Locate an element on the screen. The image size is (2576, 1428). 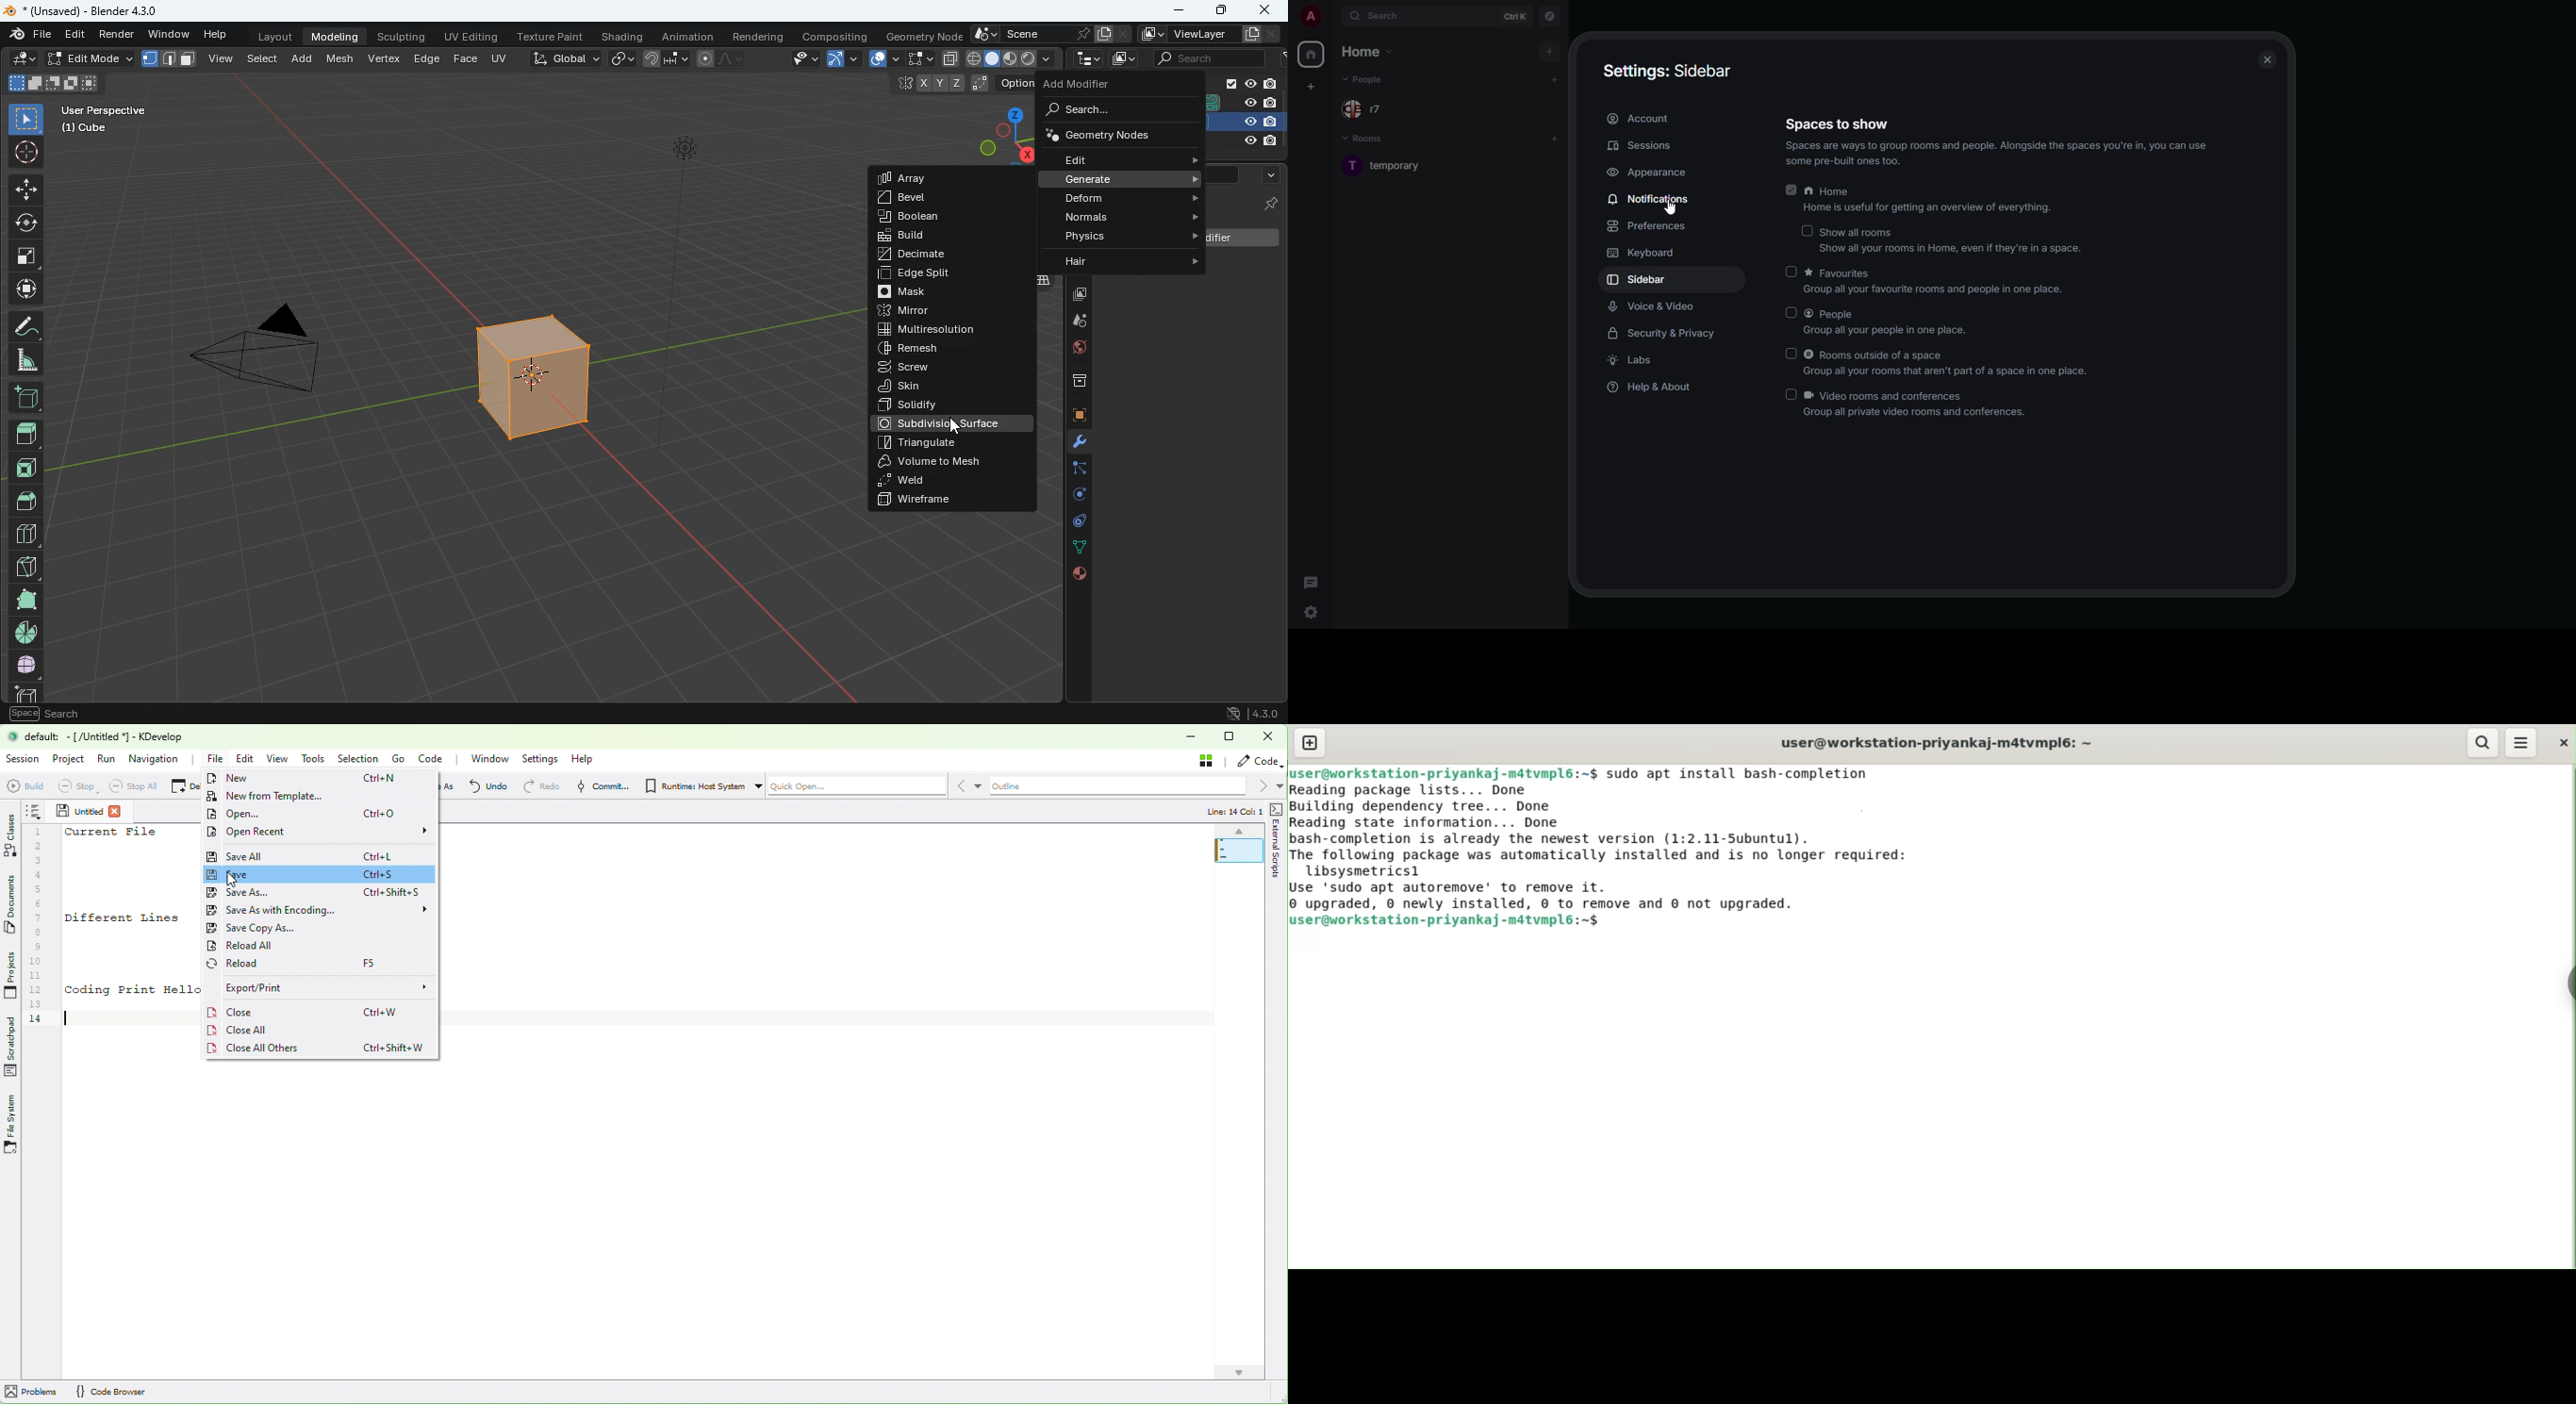
ctrl K is located at coordinates (1515, 17).